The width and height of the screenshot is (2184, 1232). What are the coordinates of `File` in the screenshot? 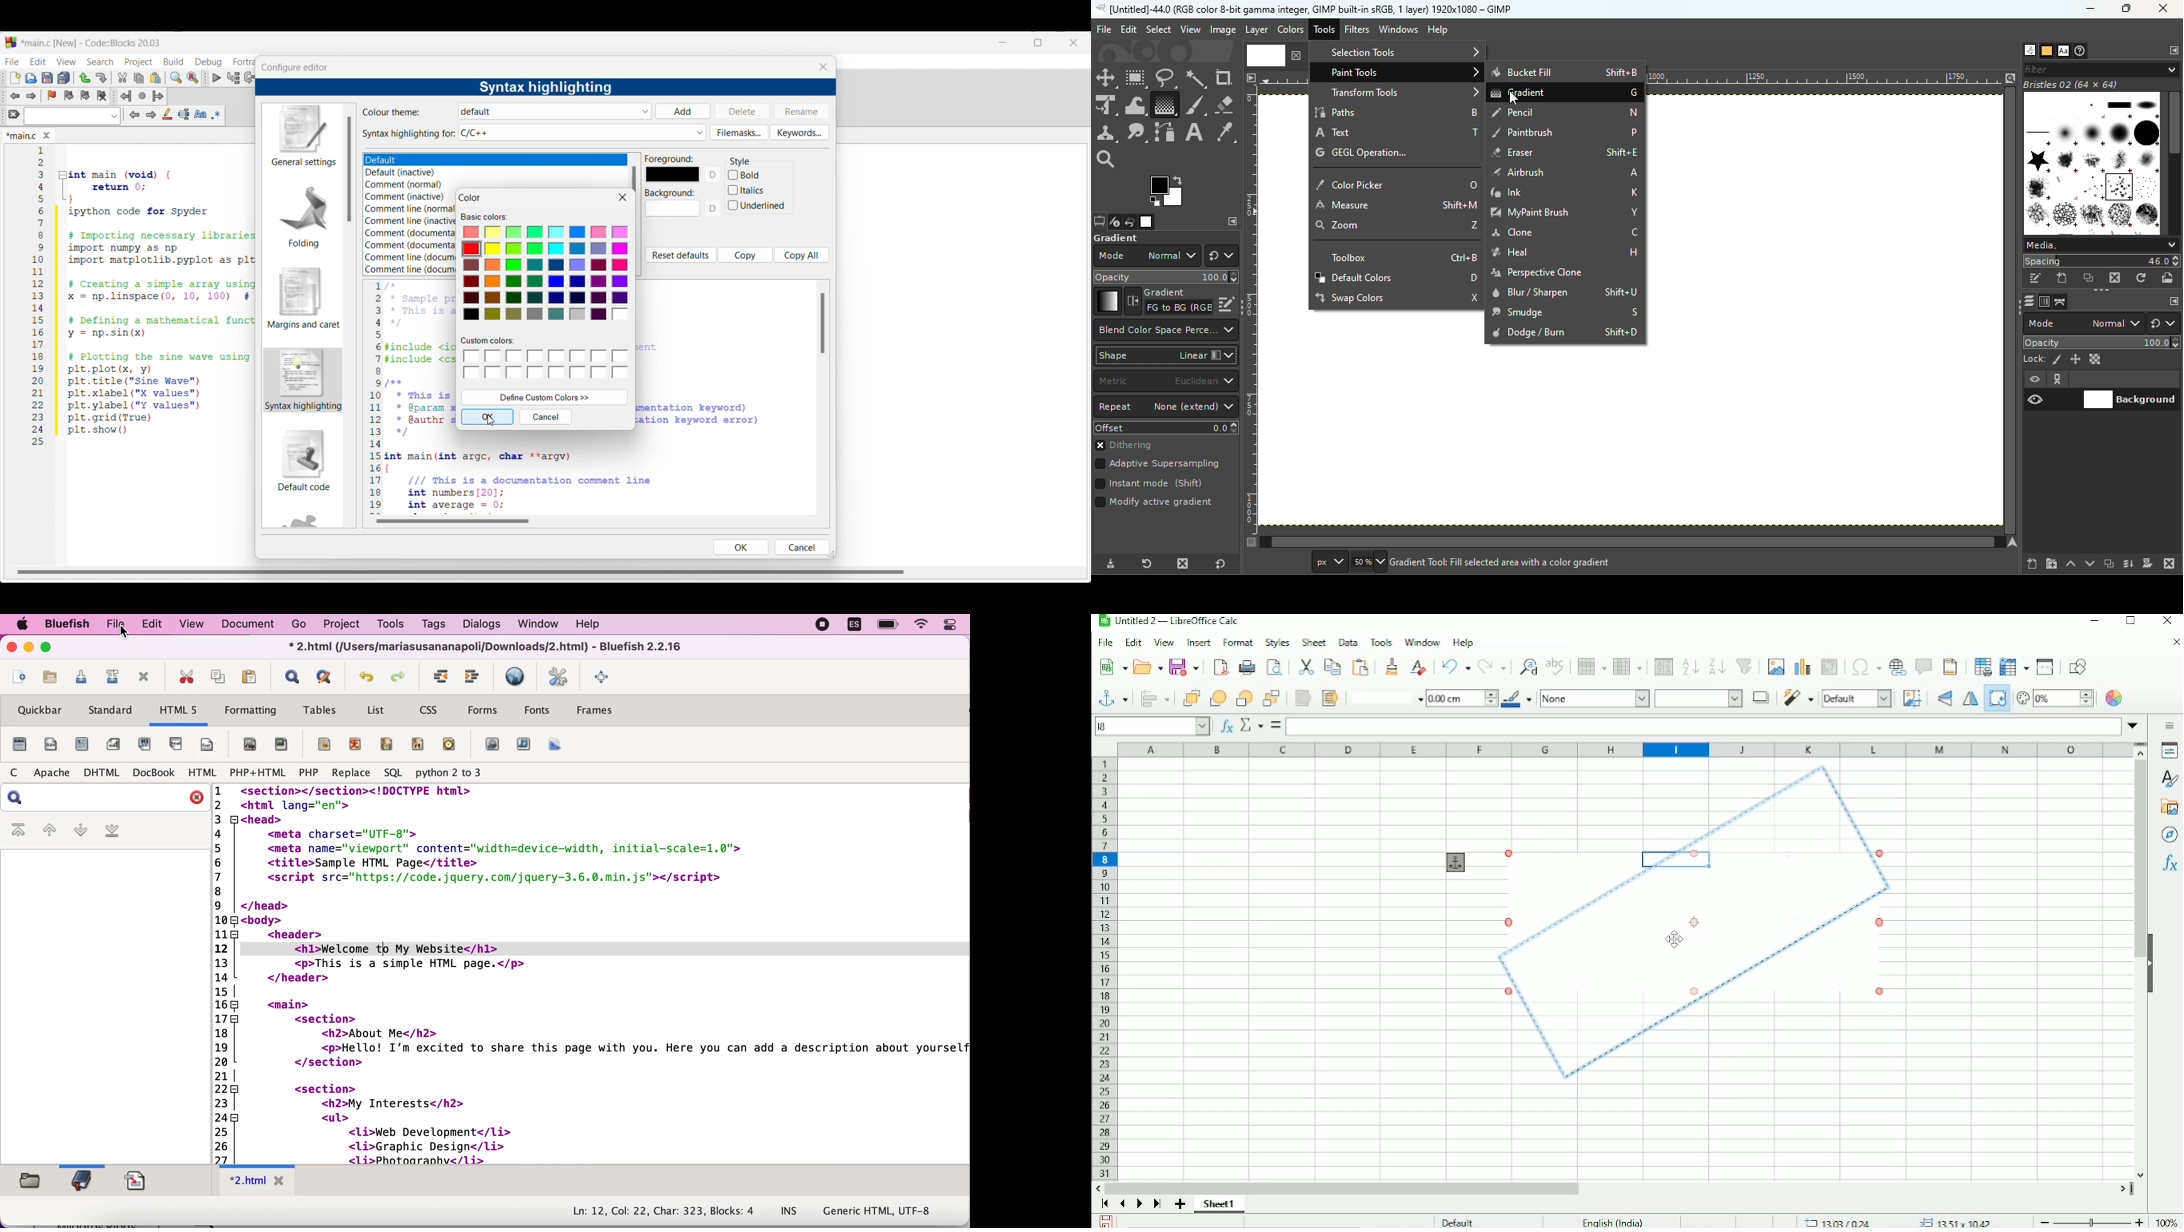 It's located at (1107, 642).